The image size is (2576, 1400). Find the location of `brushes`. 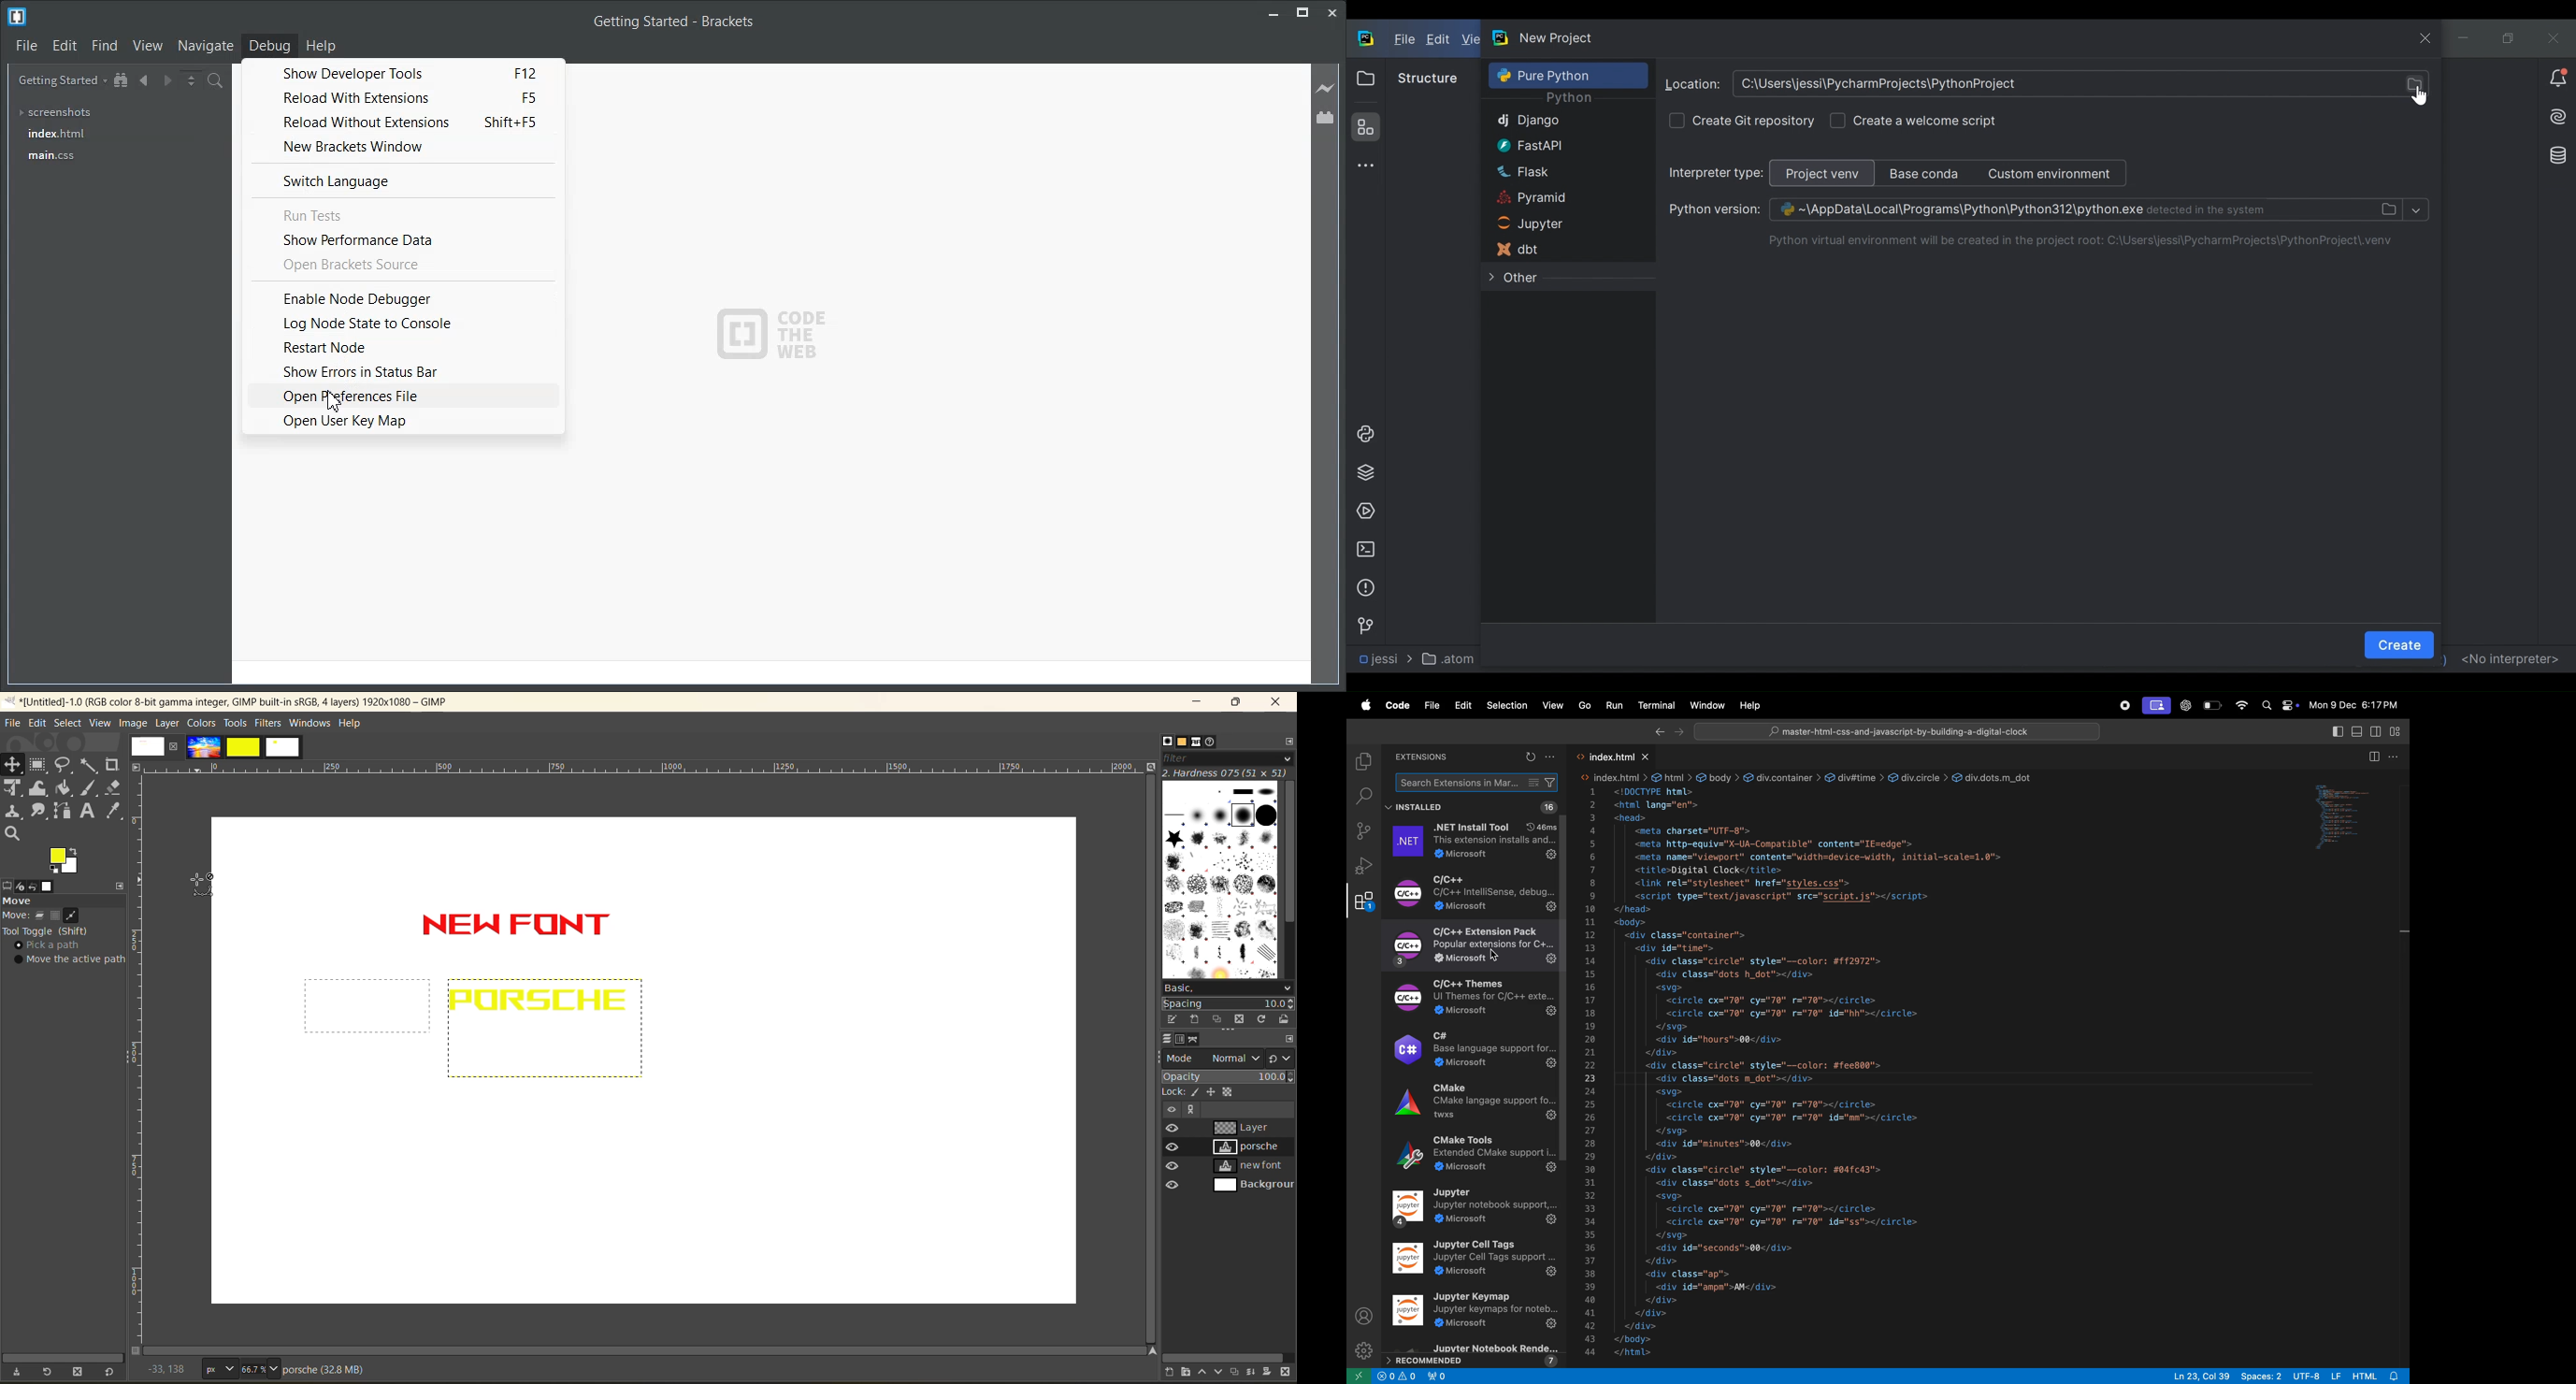

brushes is located at coordinates (1159, 741).